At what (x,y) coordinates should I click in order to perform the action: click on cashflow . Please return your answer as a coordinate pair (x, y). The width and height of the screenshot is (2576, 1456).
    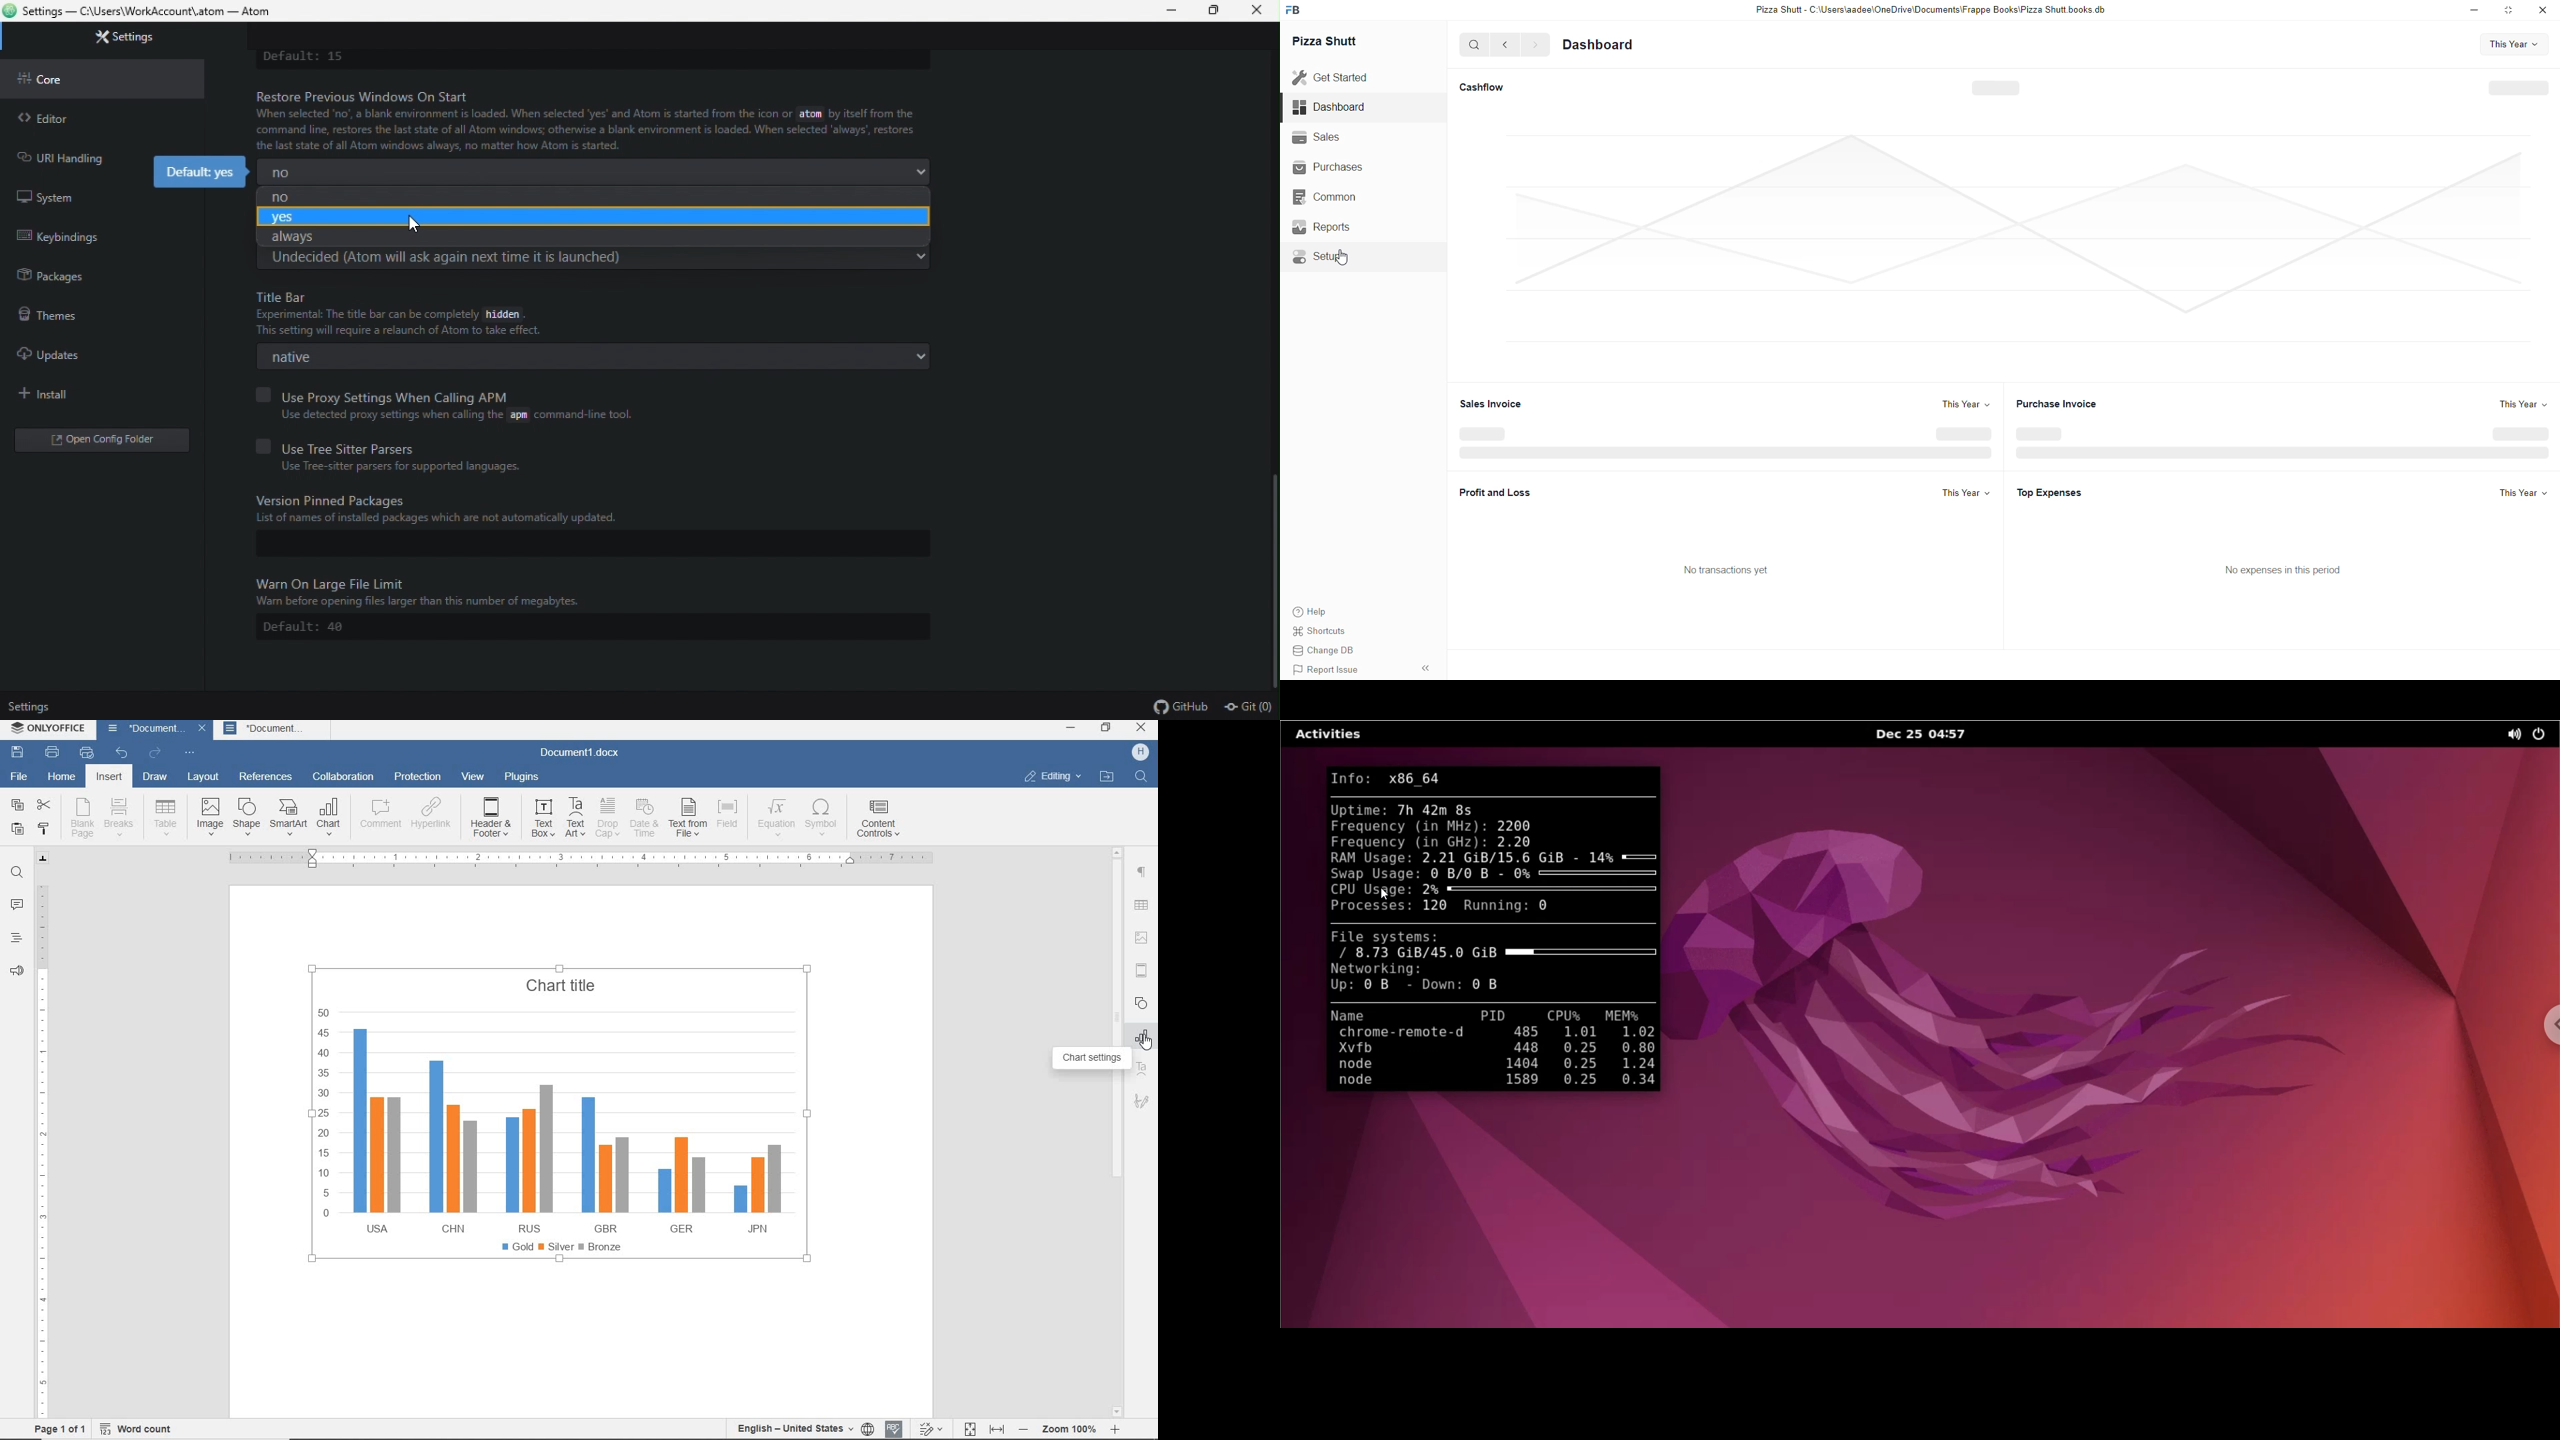
    Looking at the image, I should click on (1489, 83).